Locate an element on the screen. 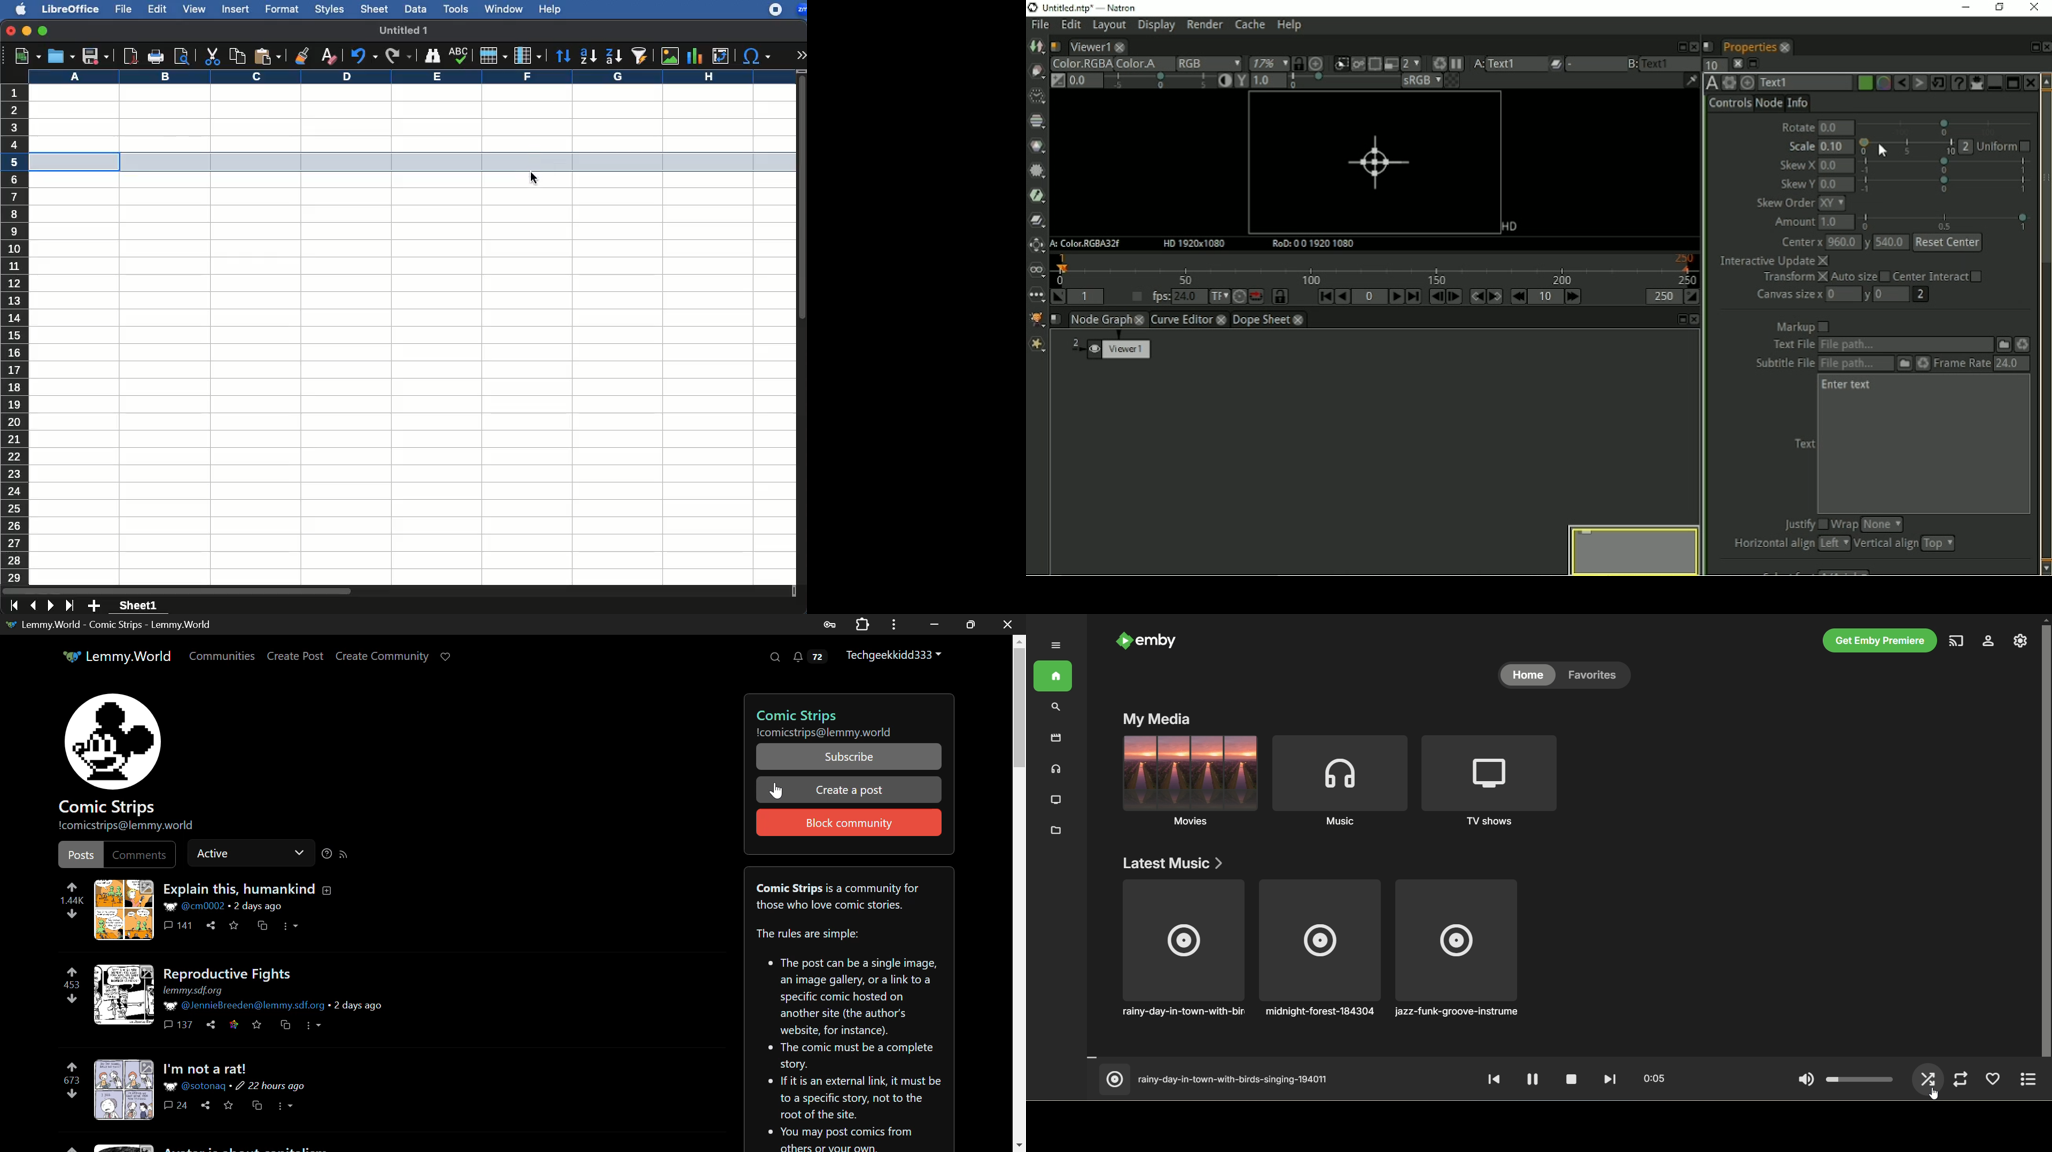  data is located at coordinates (416, 9).